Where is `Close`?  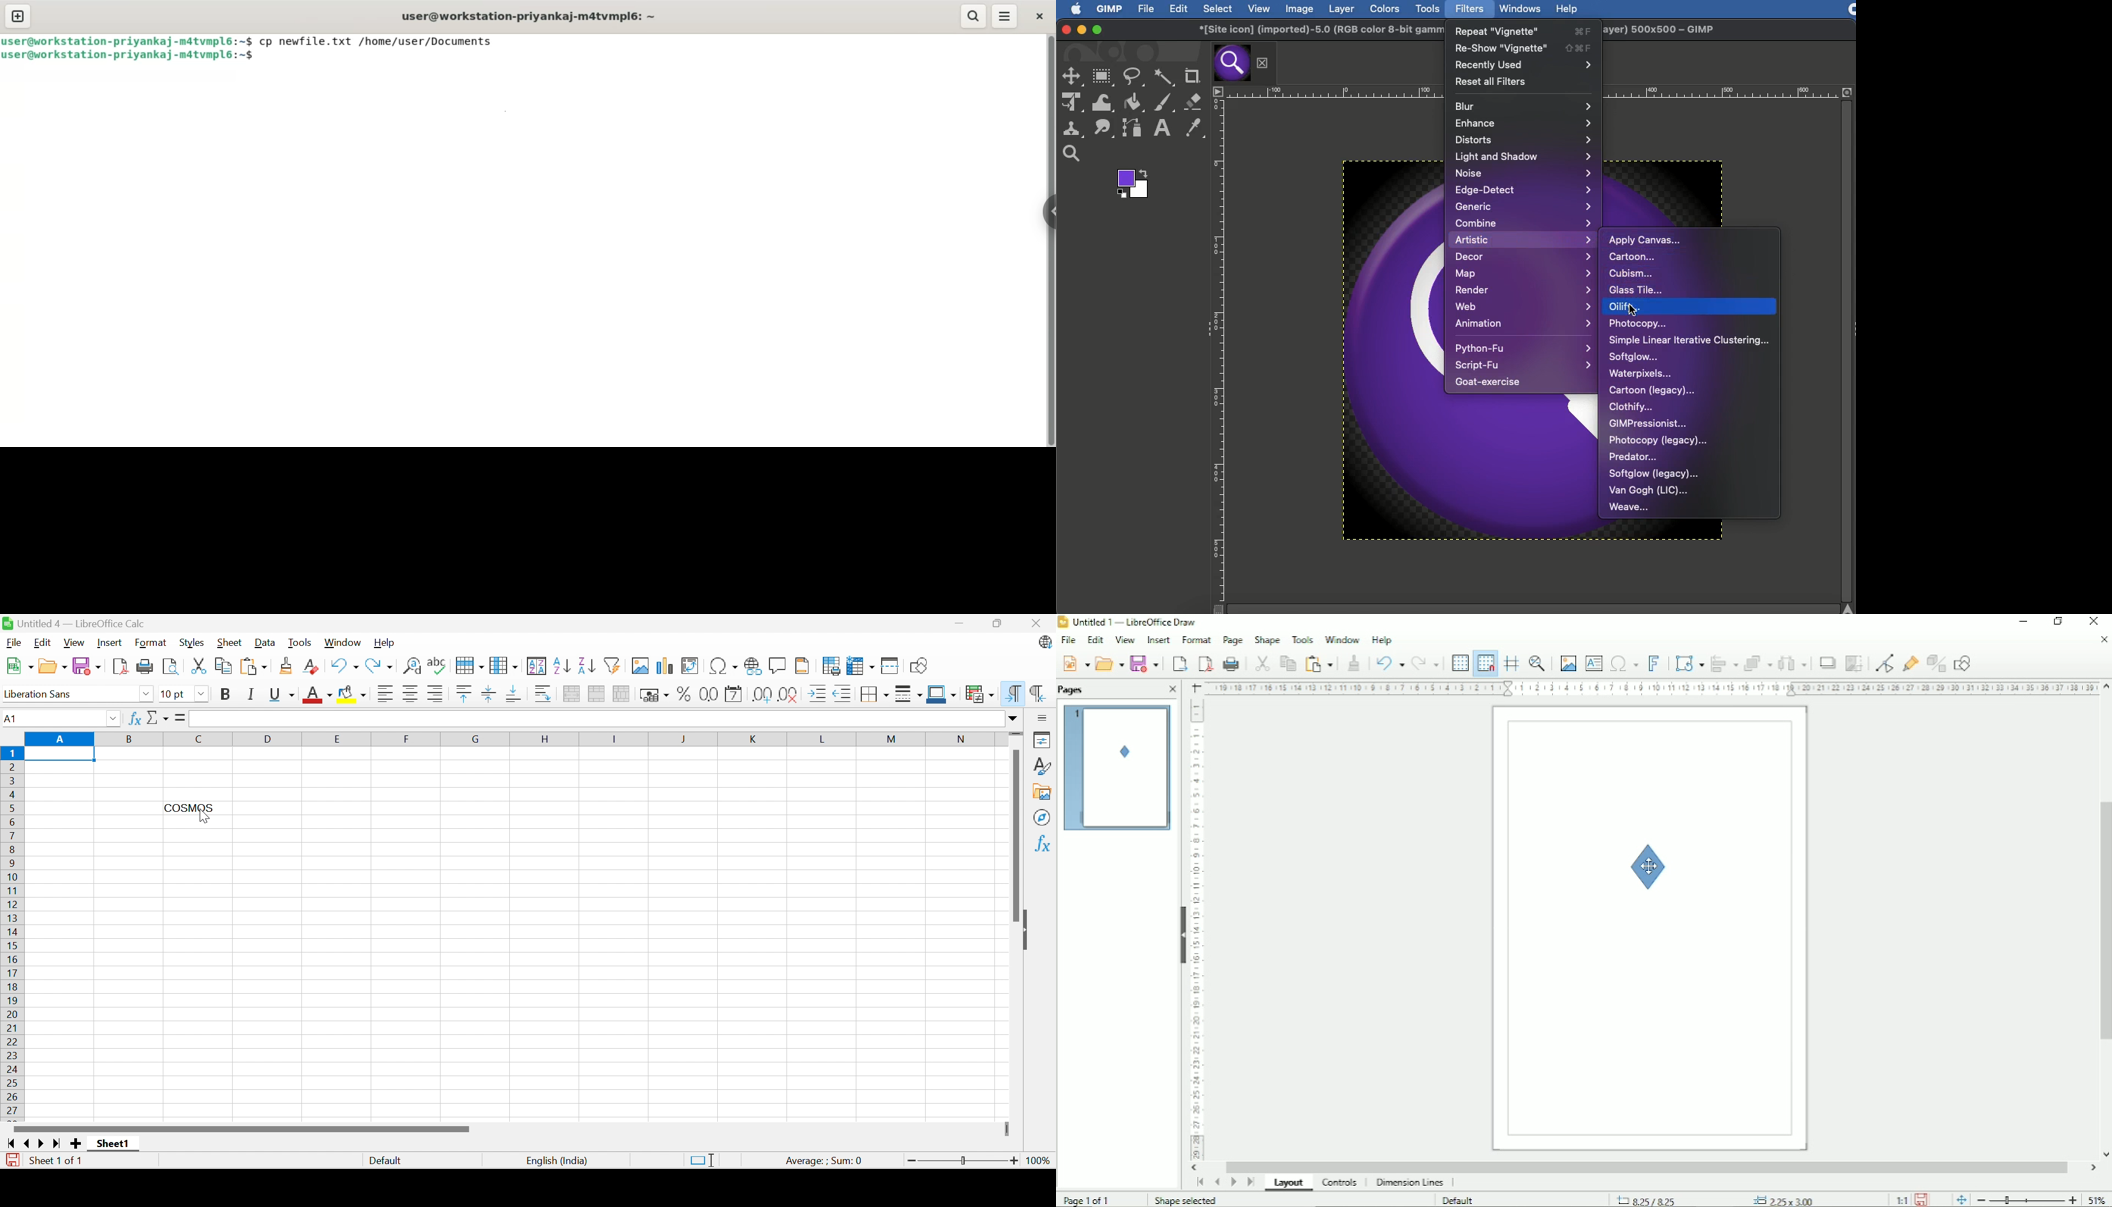 Close is located at coordinates (1174, 690).